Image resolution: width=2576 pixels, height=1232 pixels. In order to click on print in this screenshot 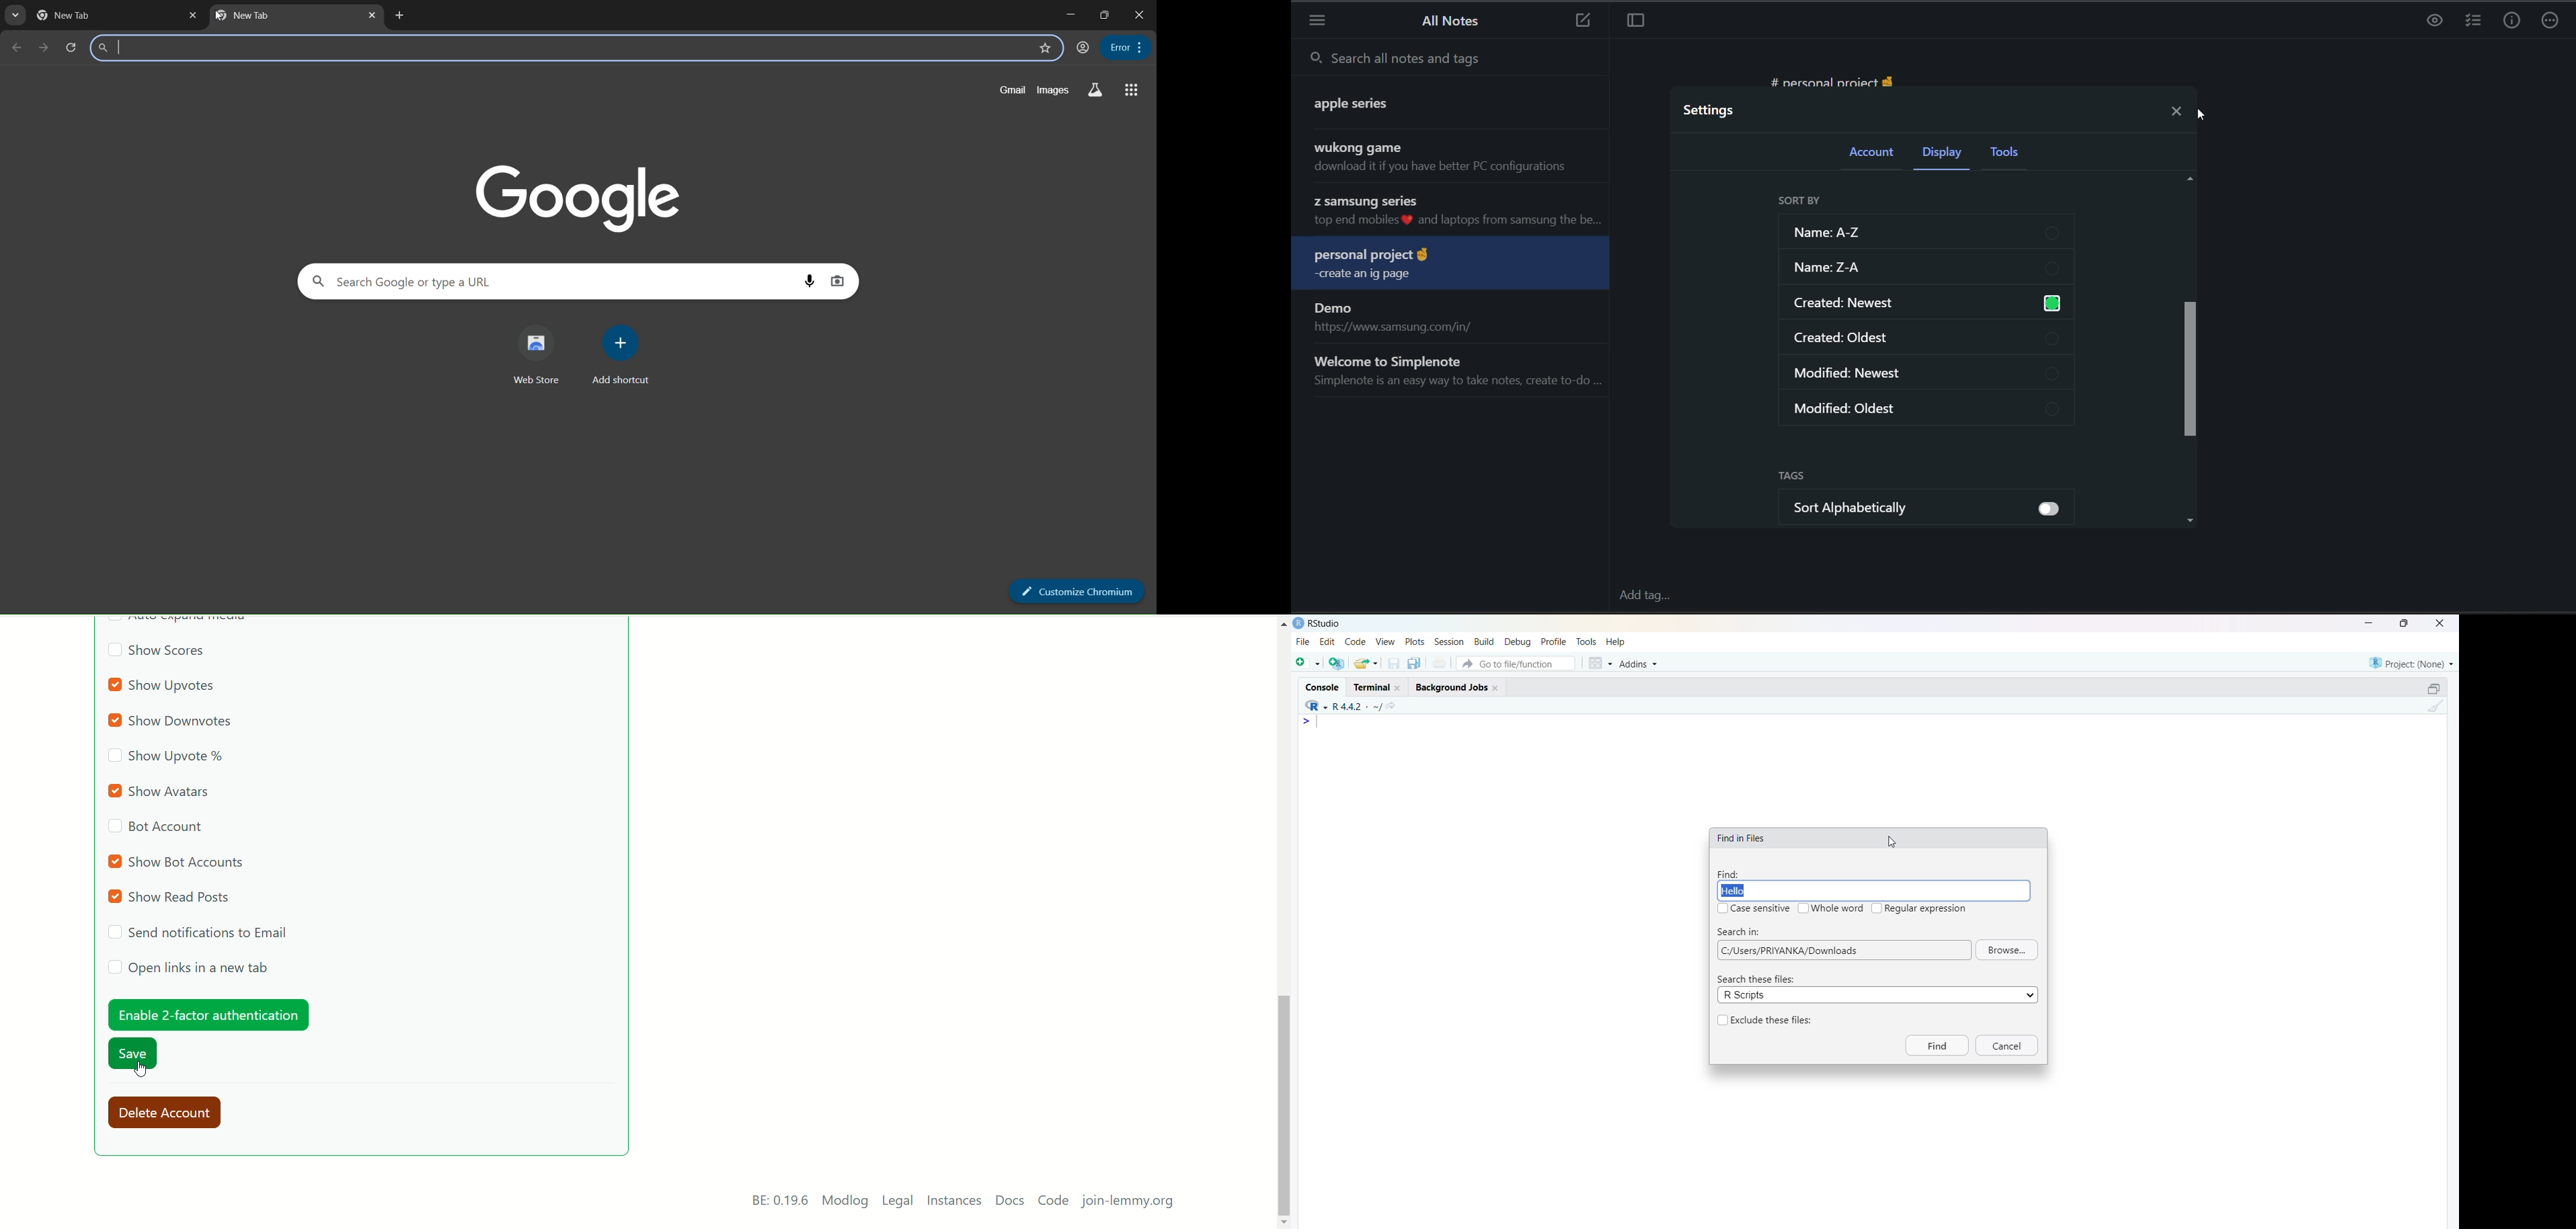, I will do `click(1440, 663)`.